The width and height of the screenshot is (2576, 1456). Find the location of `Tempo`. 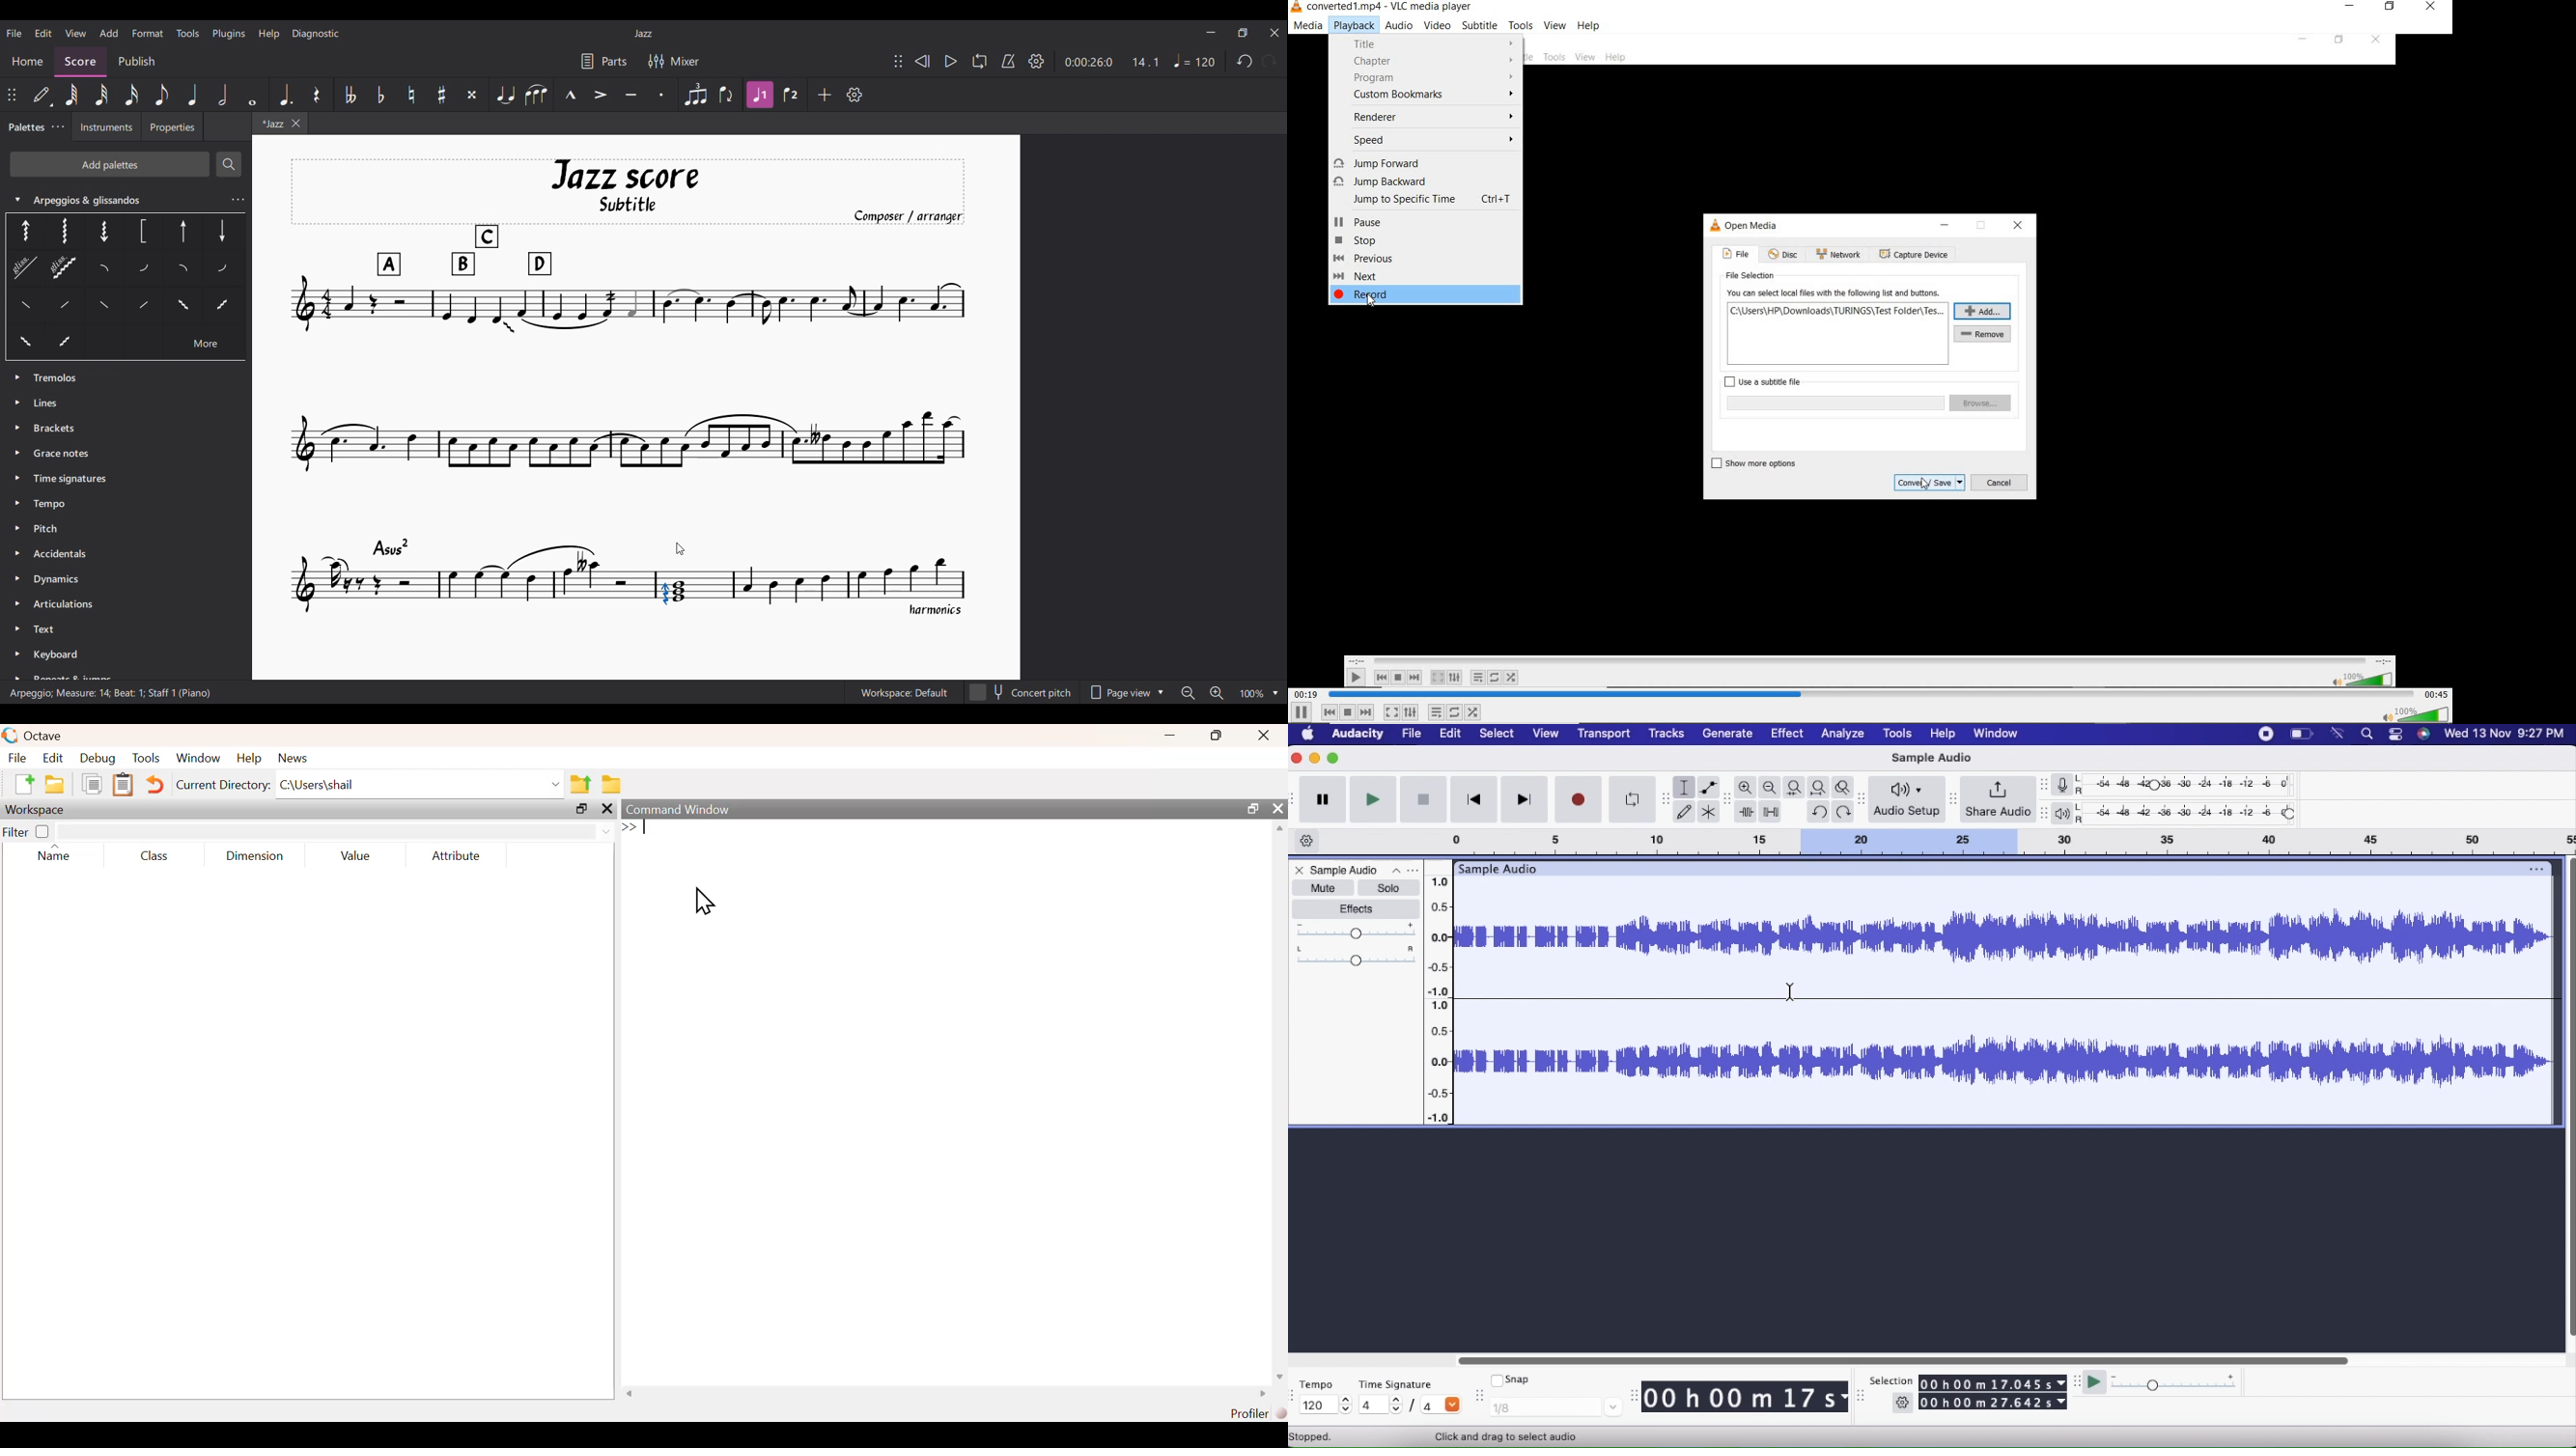

Tempo is located at coordinates (1321, 1382).